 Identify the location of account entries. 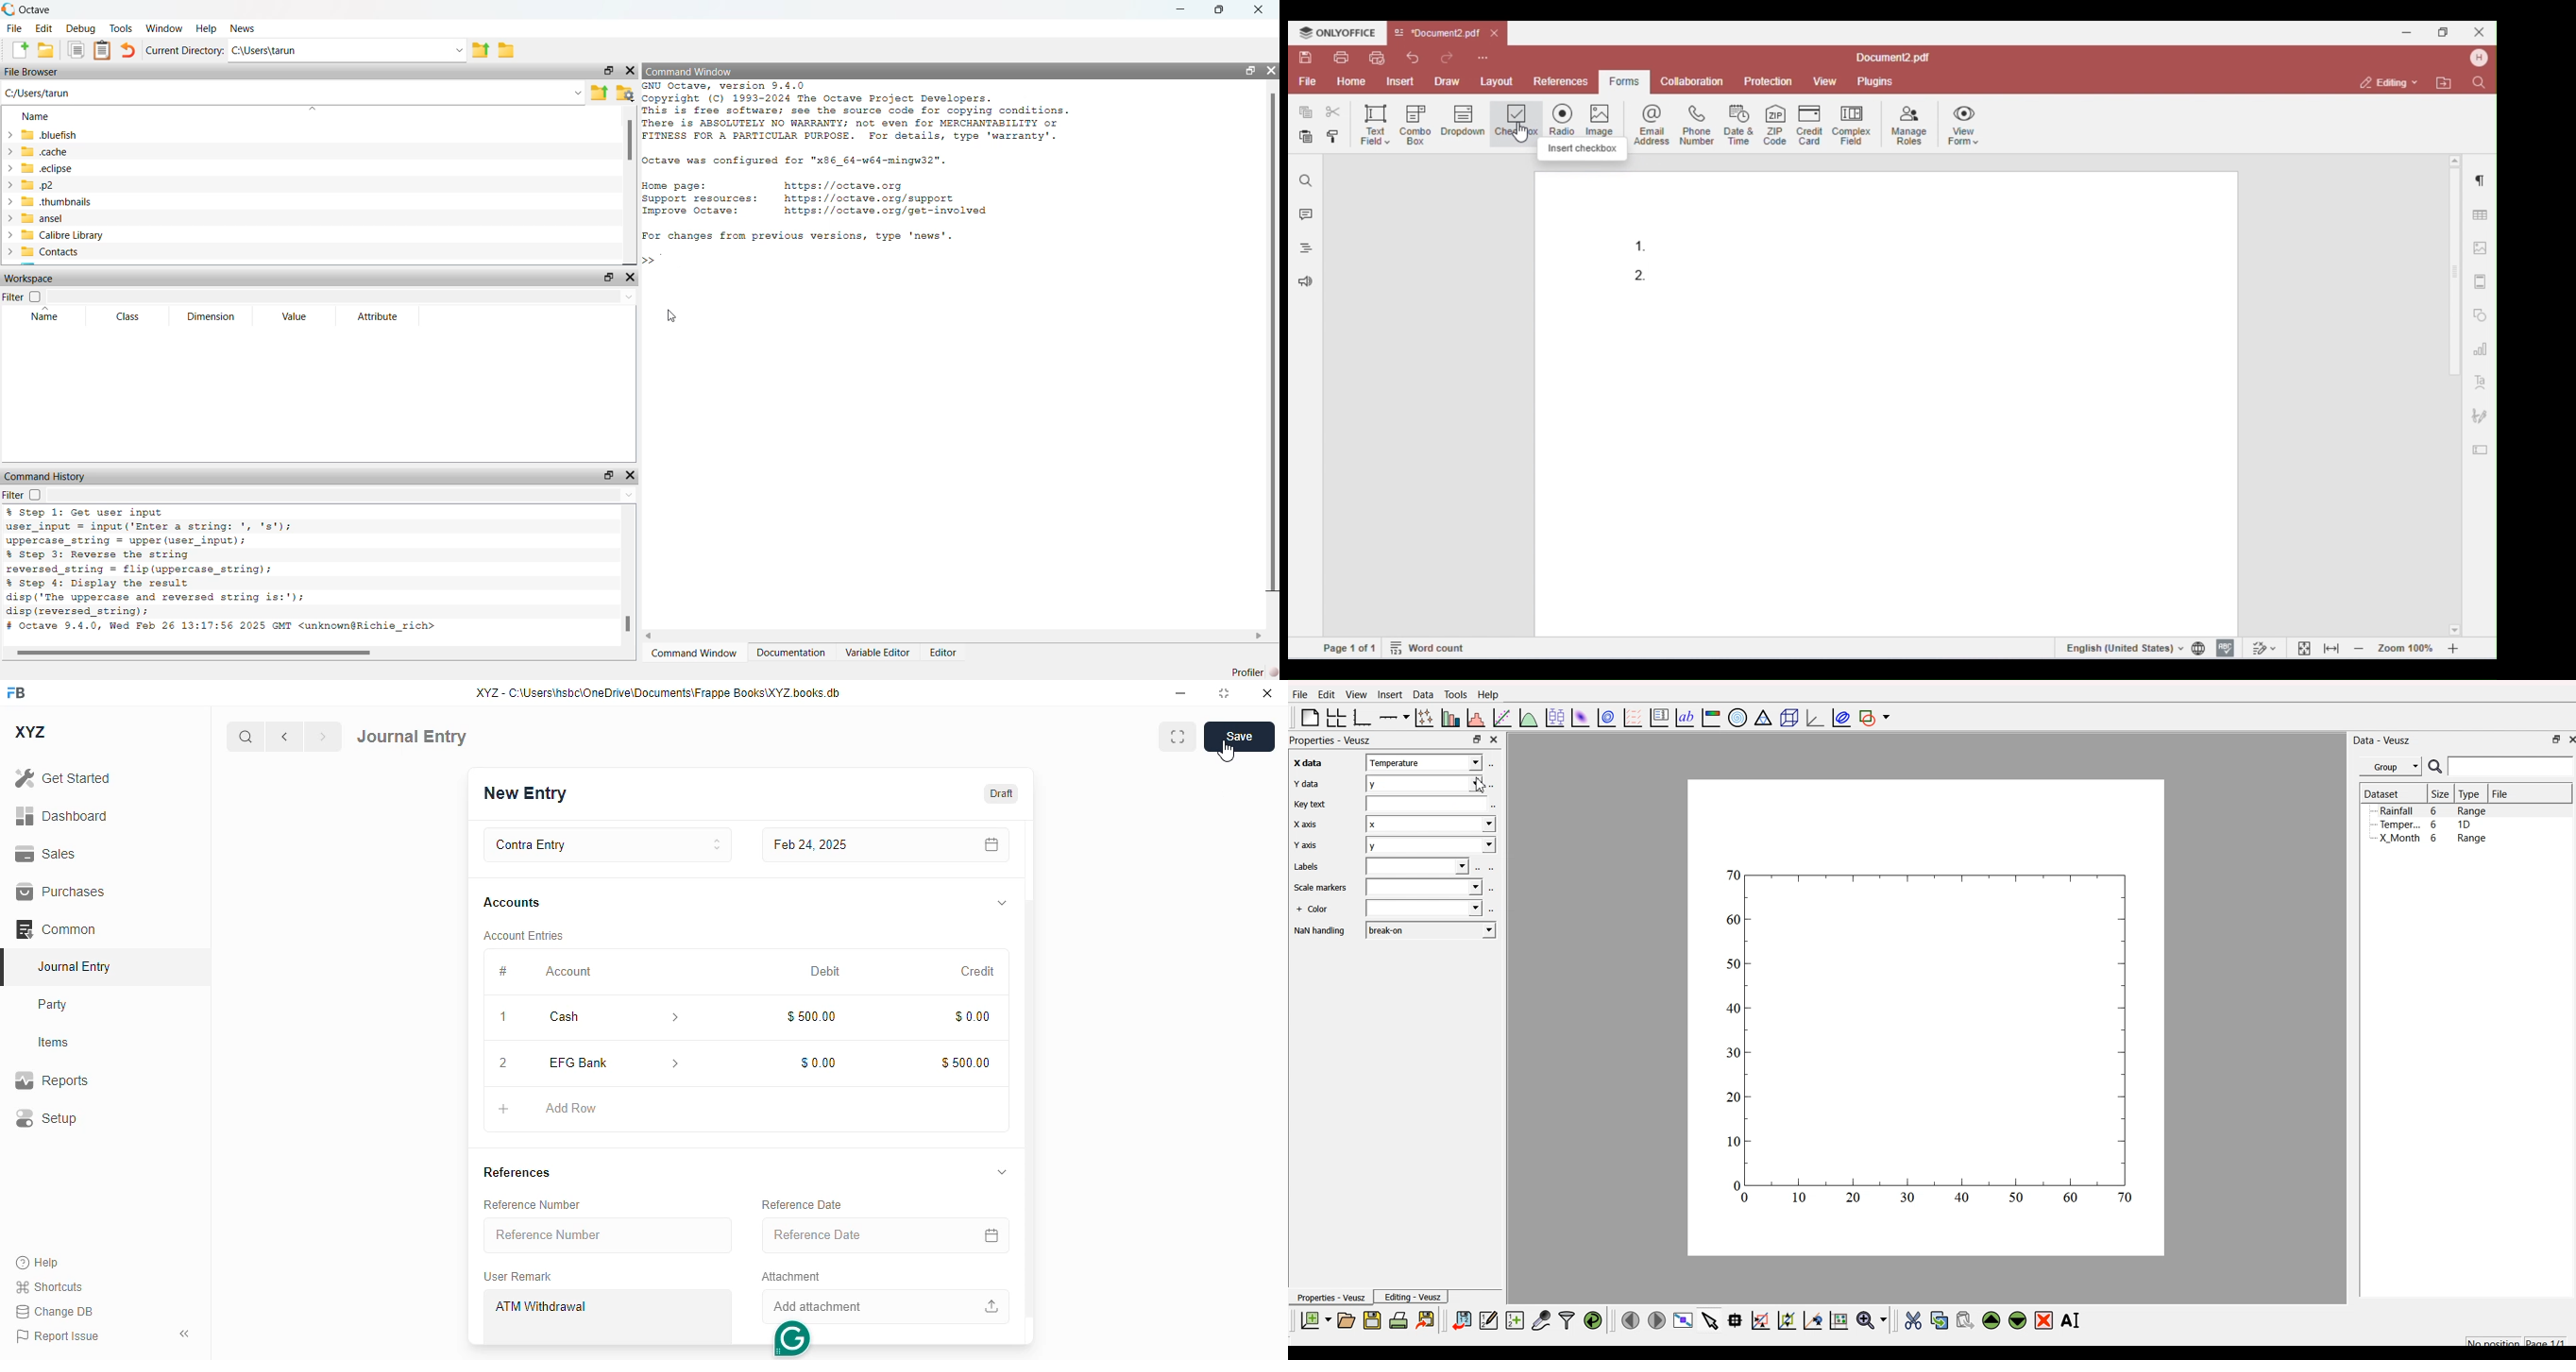
(522, 936).